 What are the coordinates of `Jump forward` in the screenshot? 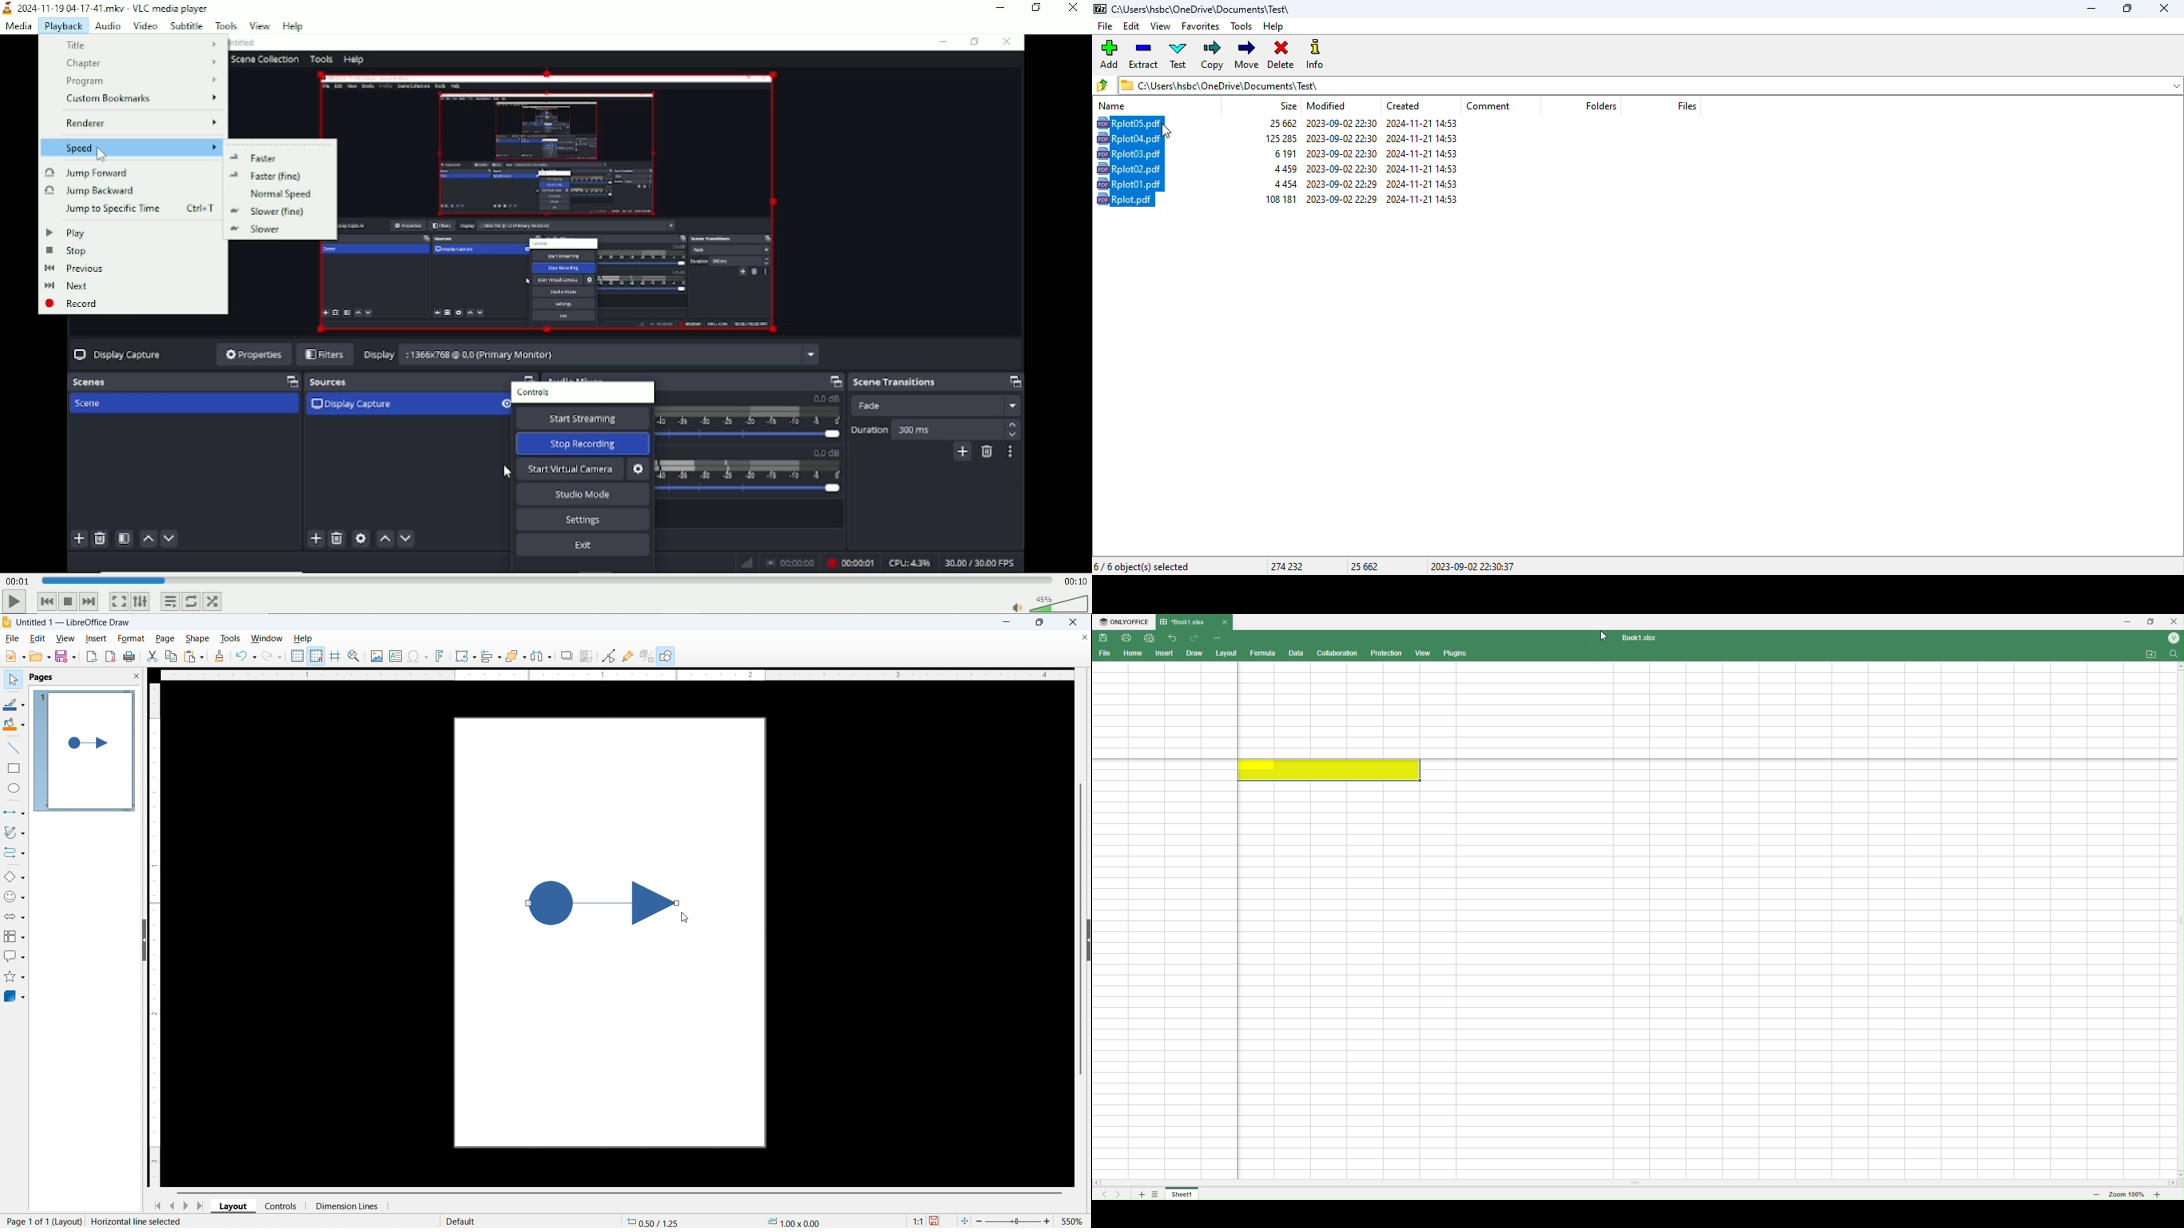 It's located at (128, 171).